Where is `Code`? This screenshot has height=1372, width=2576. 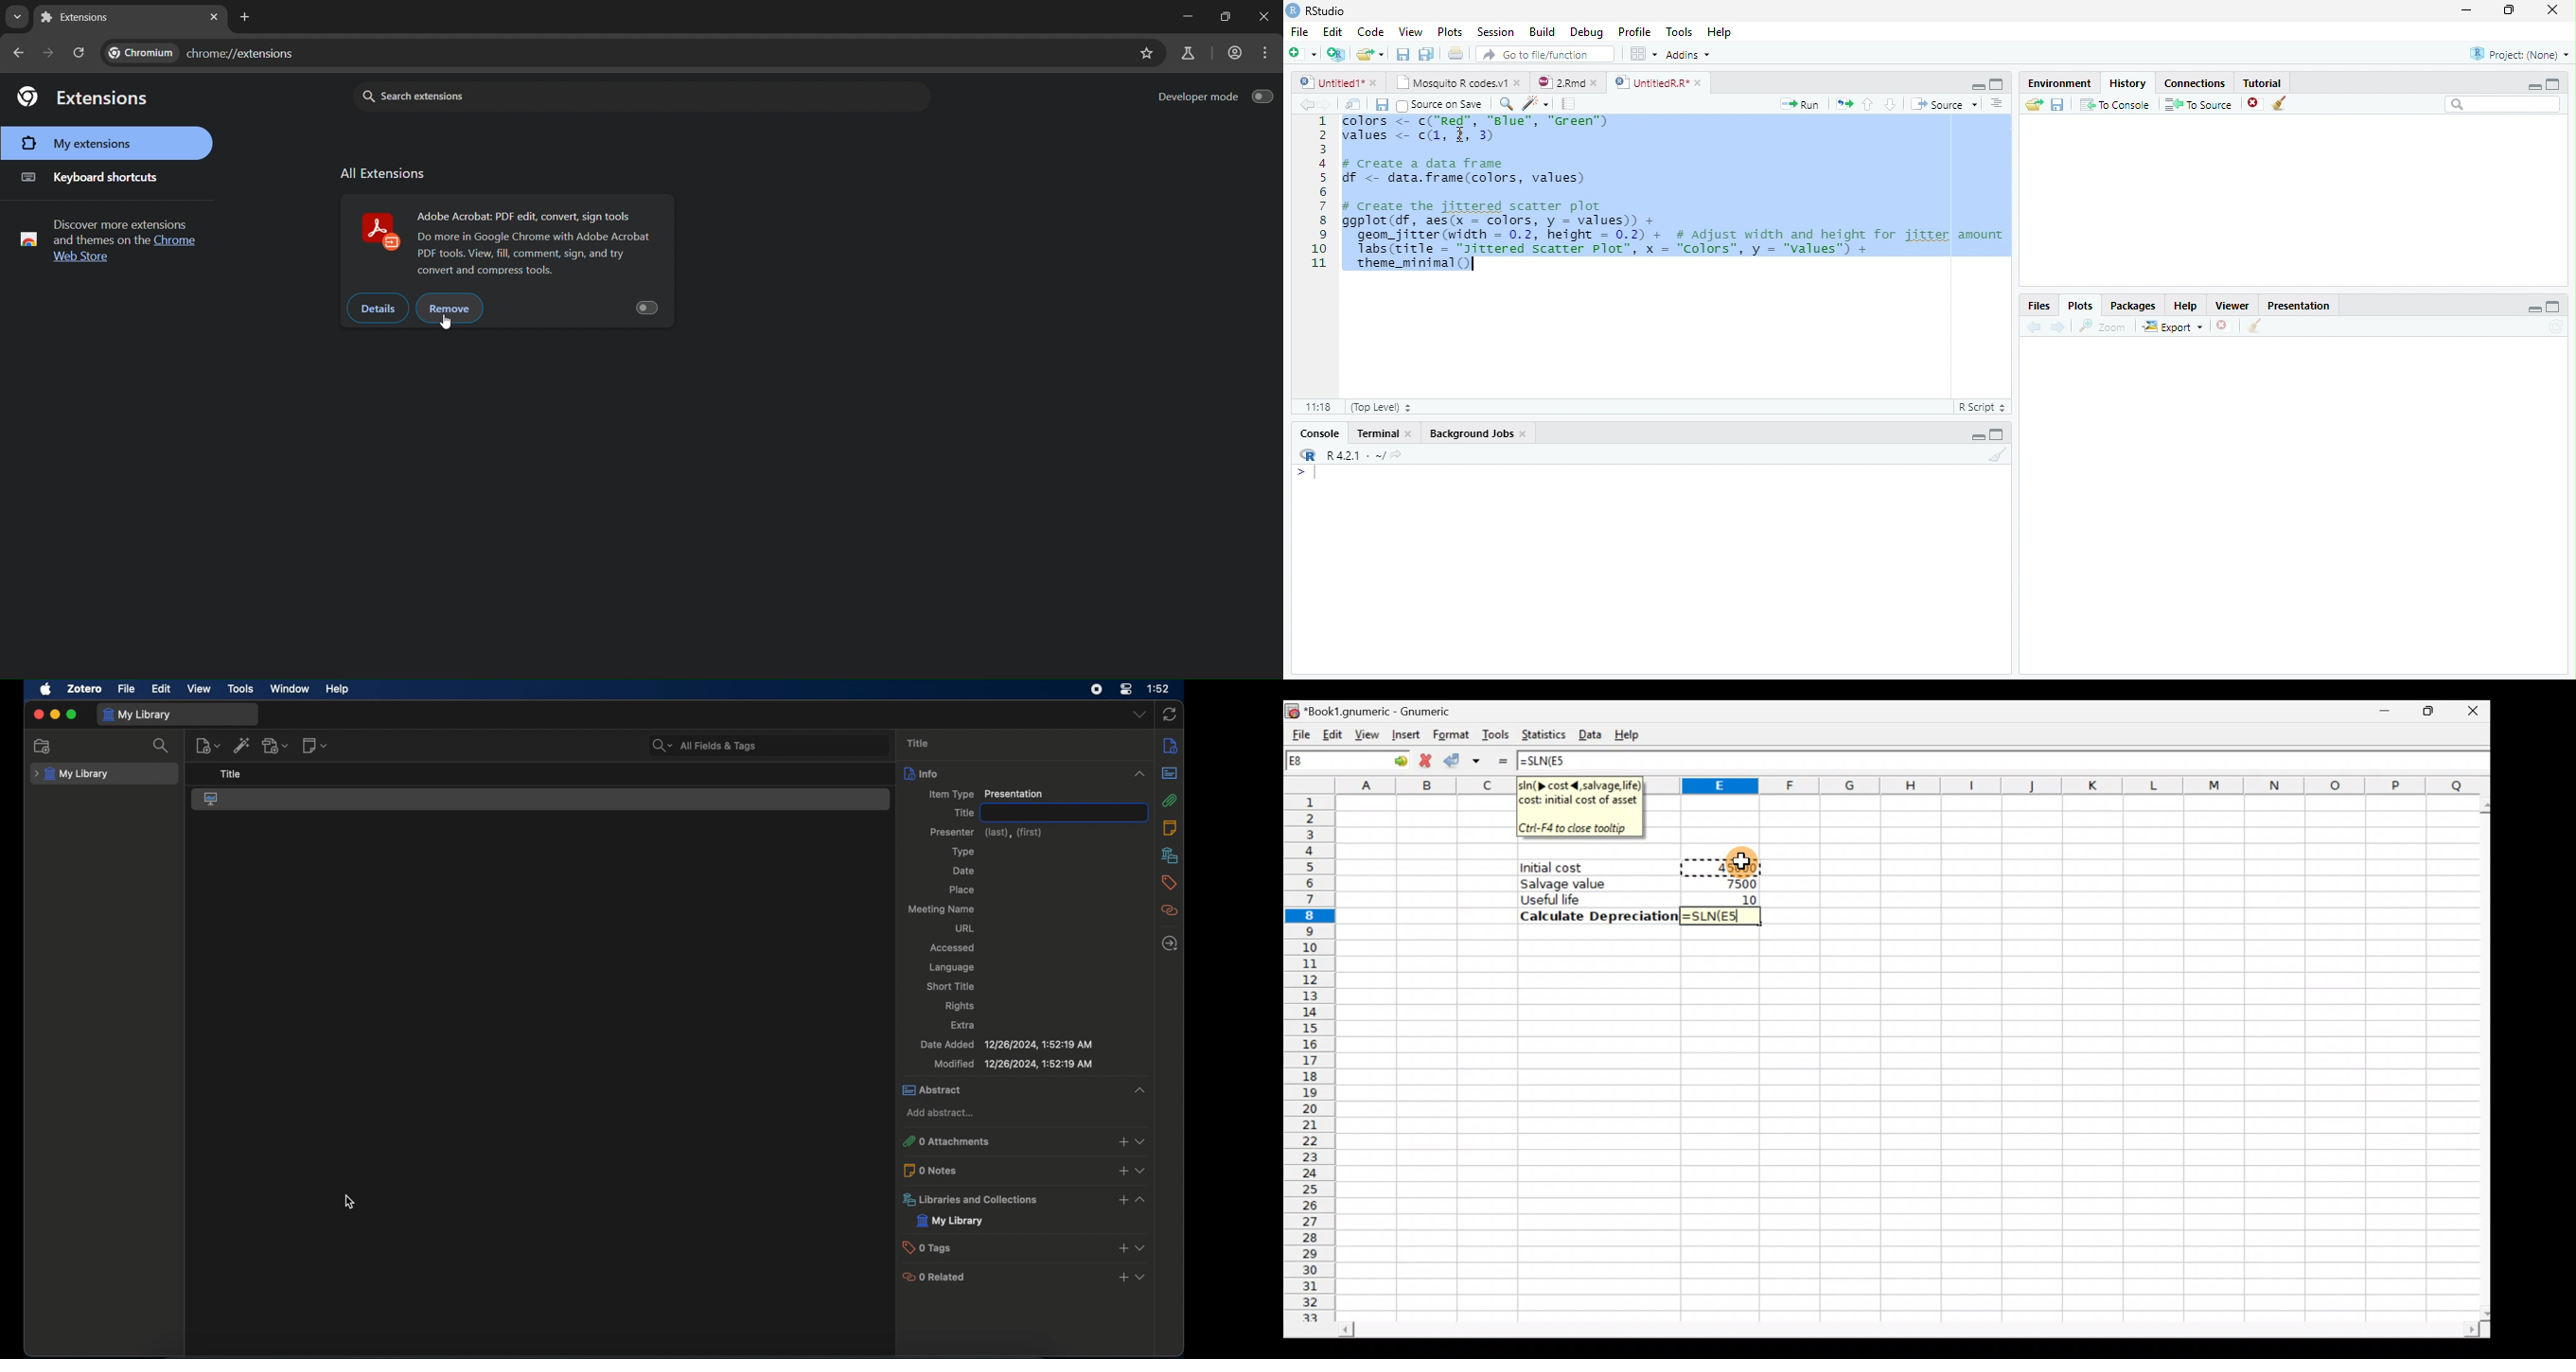 Code is located at coordinates (1370, 31).